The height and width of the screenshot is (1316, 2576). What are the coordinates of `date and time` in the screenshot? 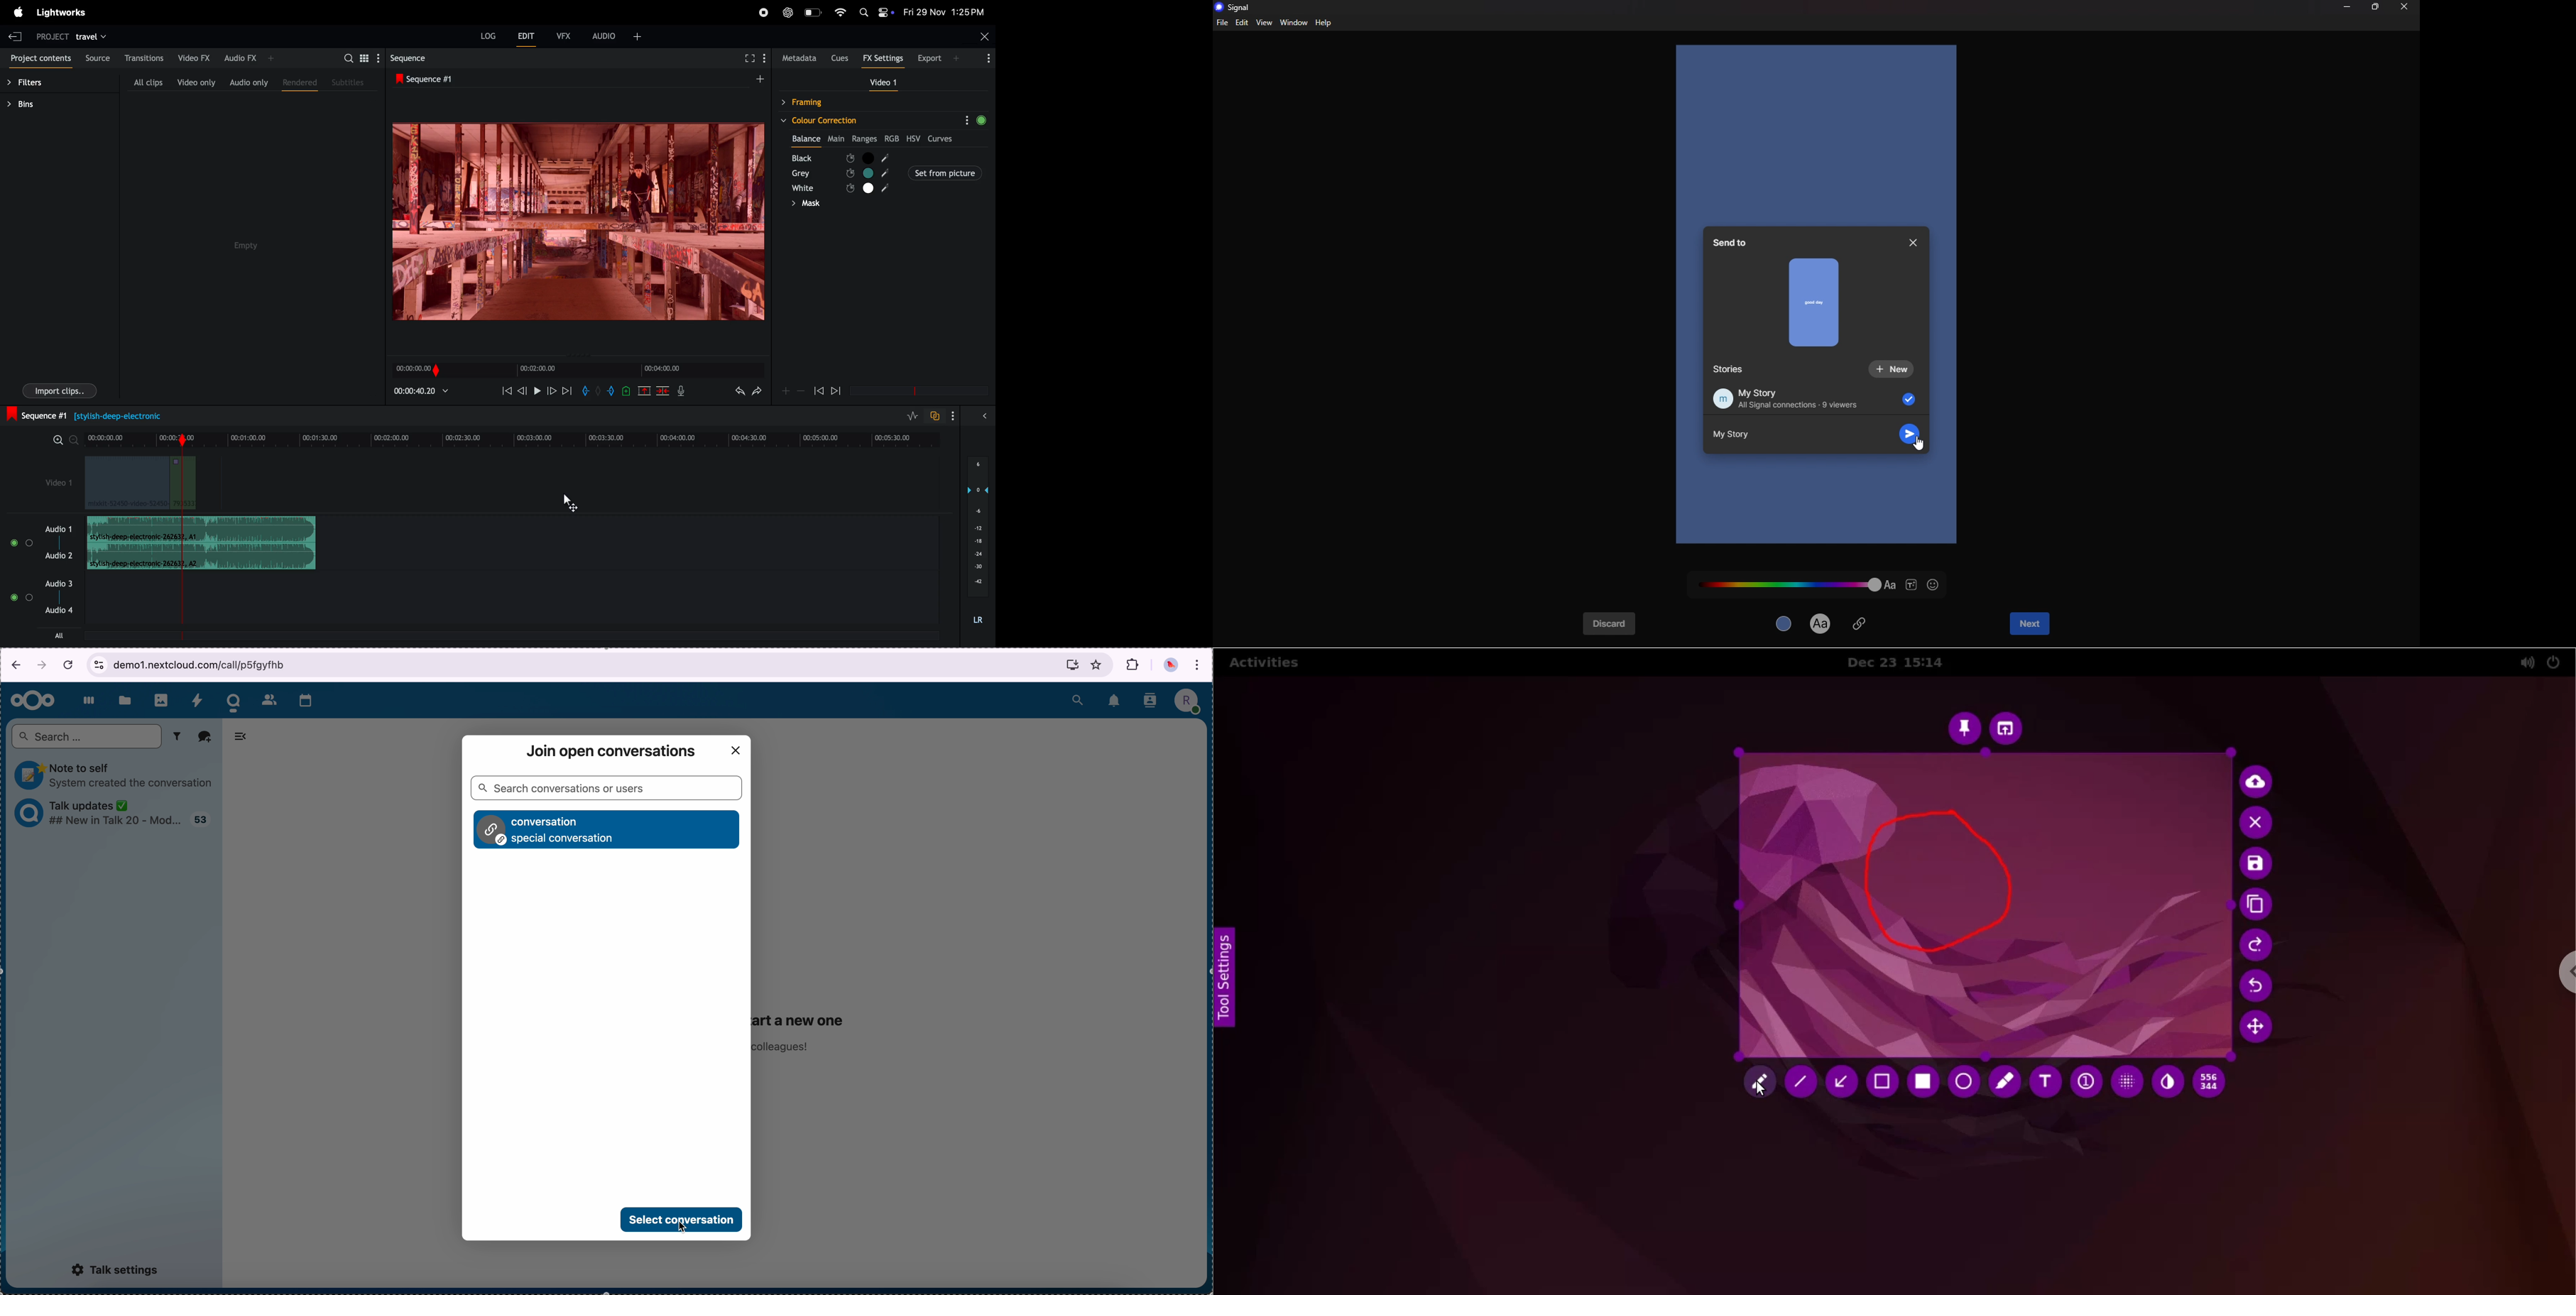 It's located at (945, 11).